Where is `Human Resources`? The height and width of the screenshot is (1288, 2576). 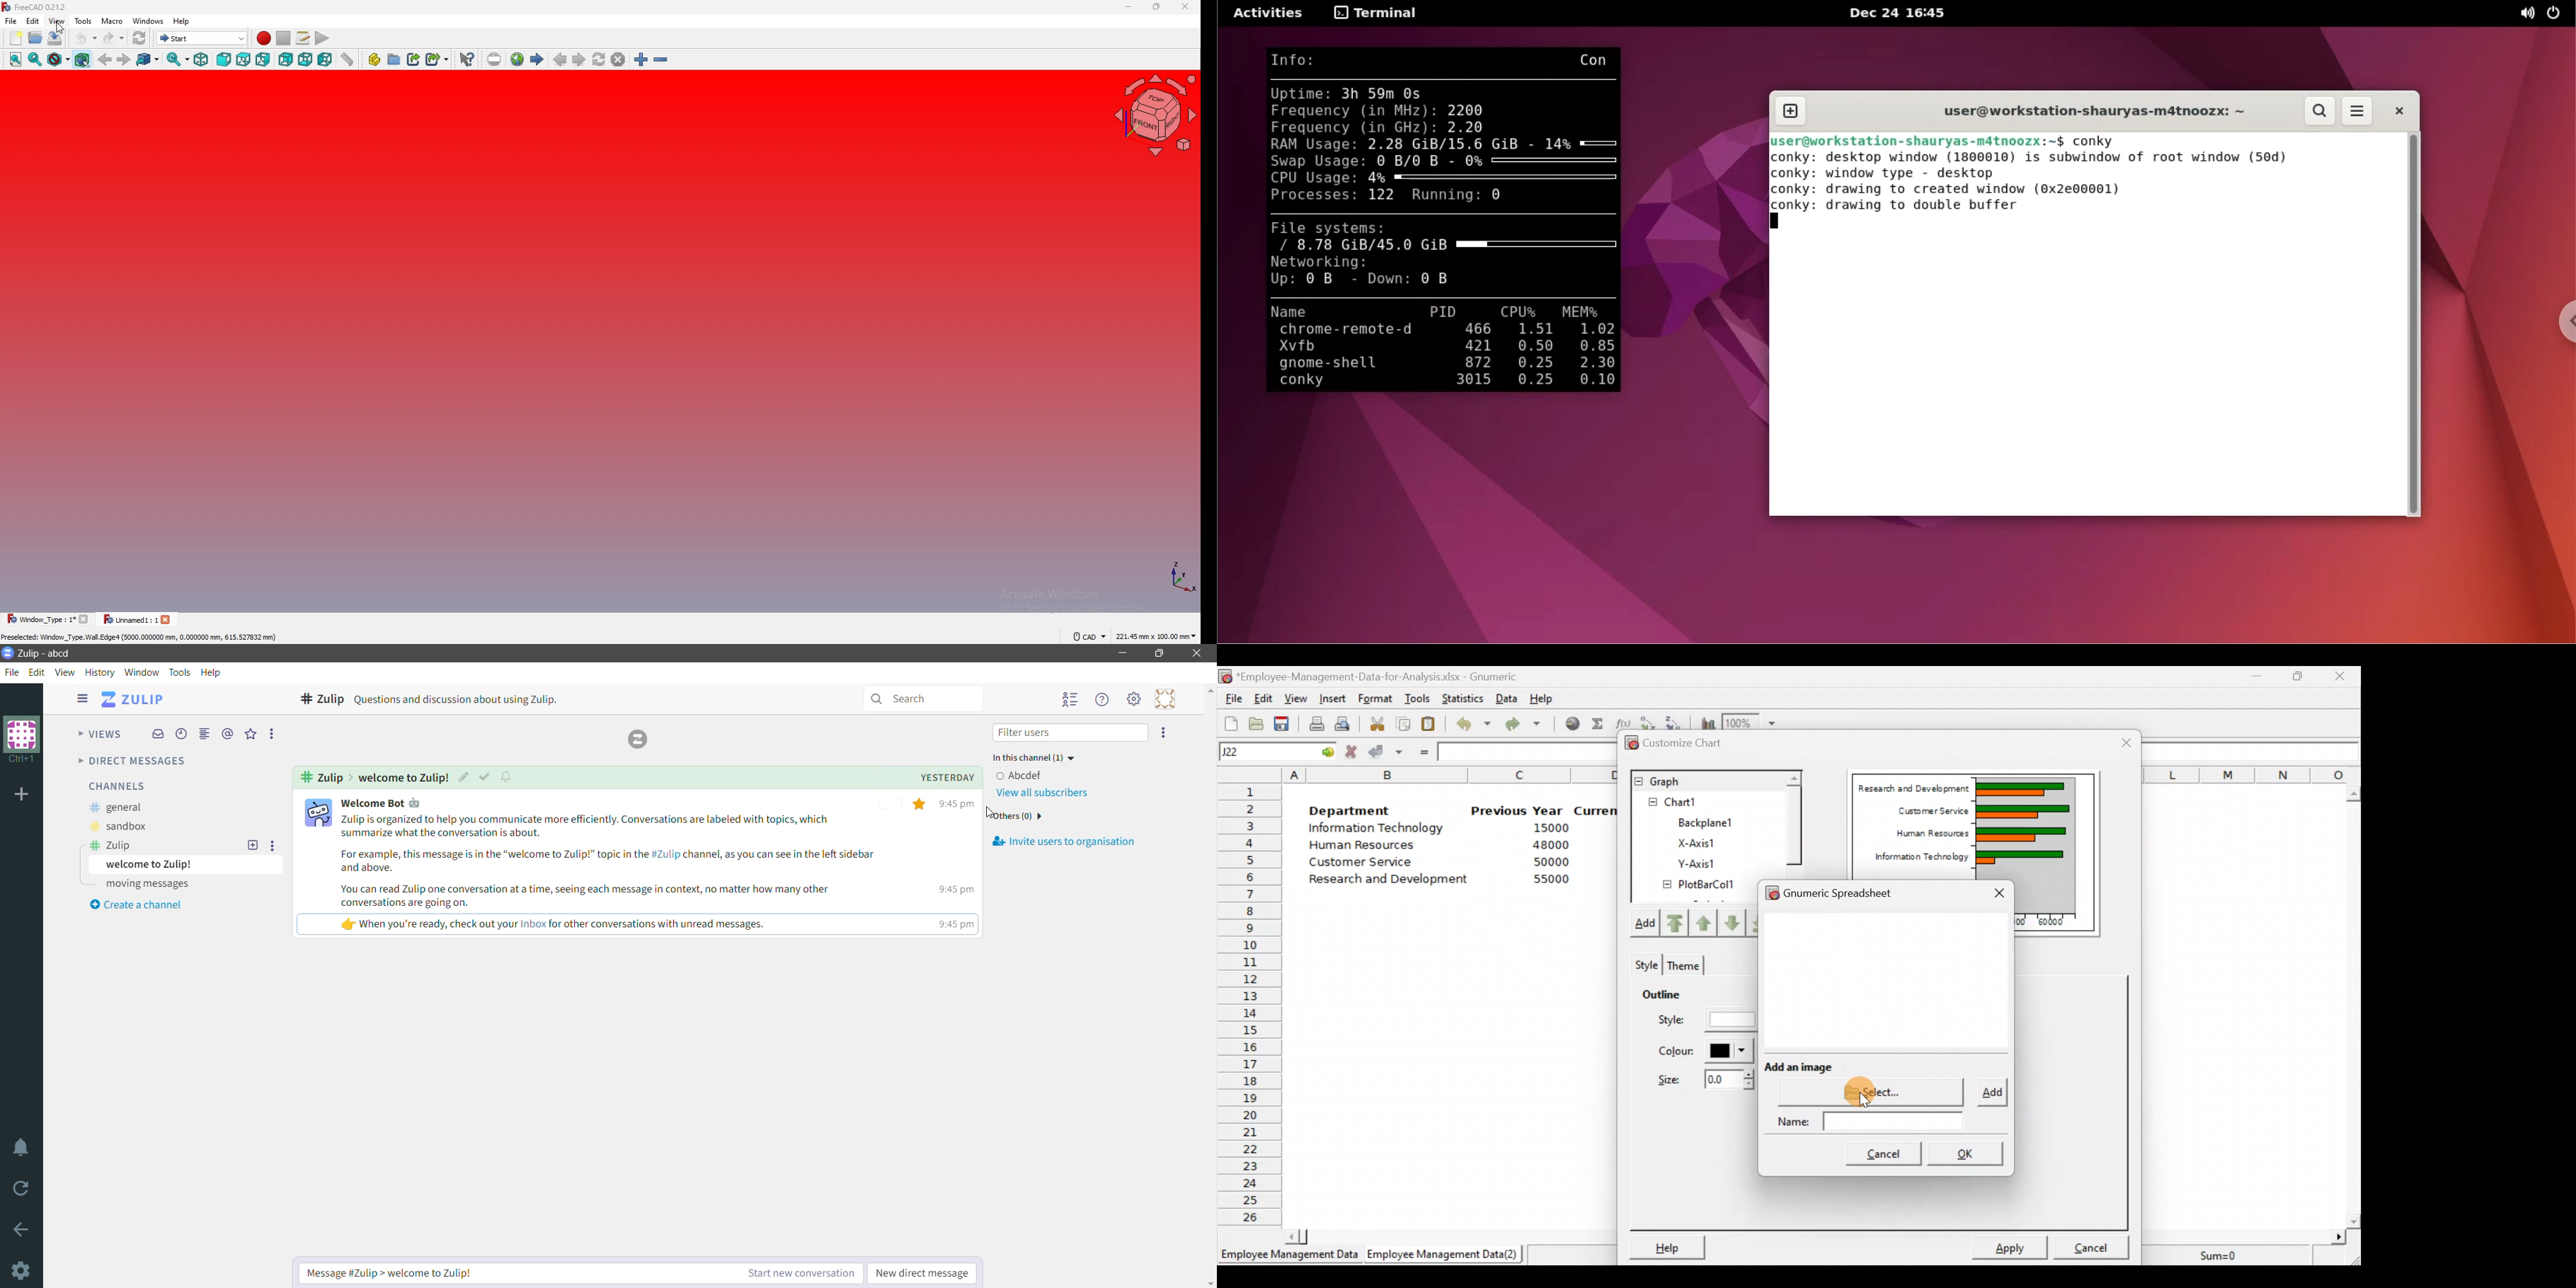 Human Resources is located at coordinates (1371, 846).